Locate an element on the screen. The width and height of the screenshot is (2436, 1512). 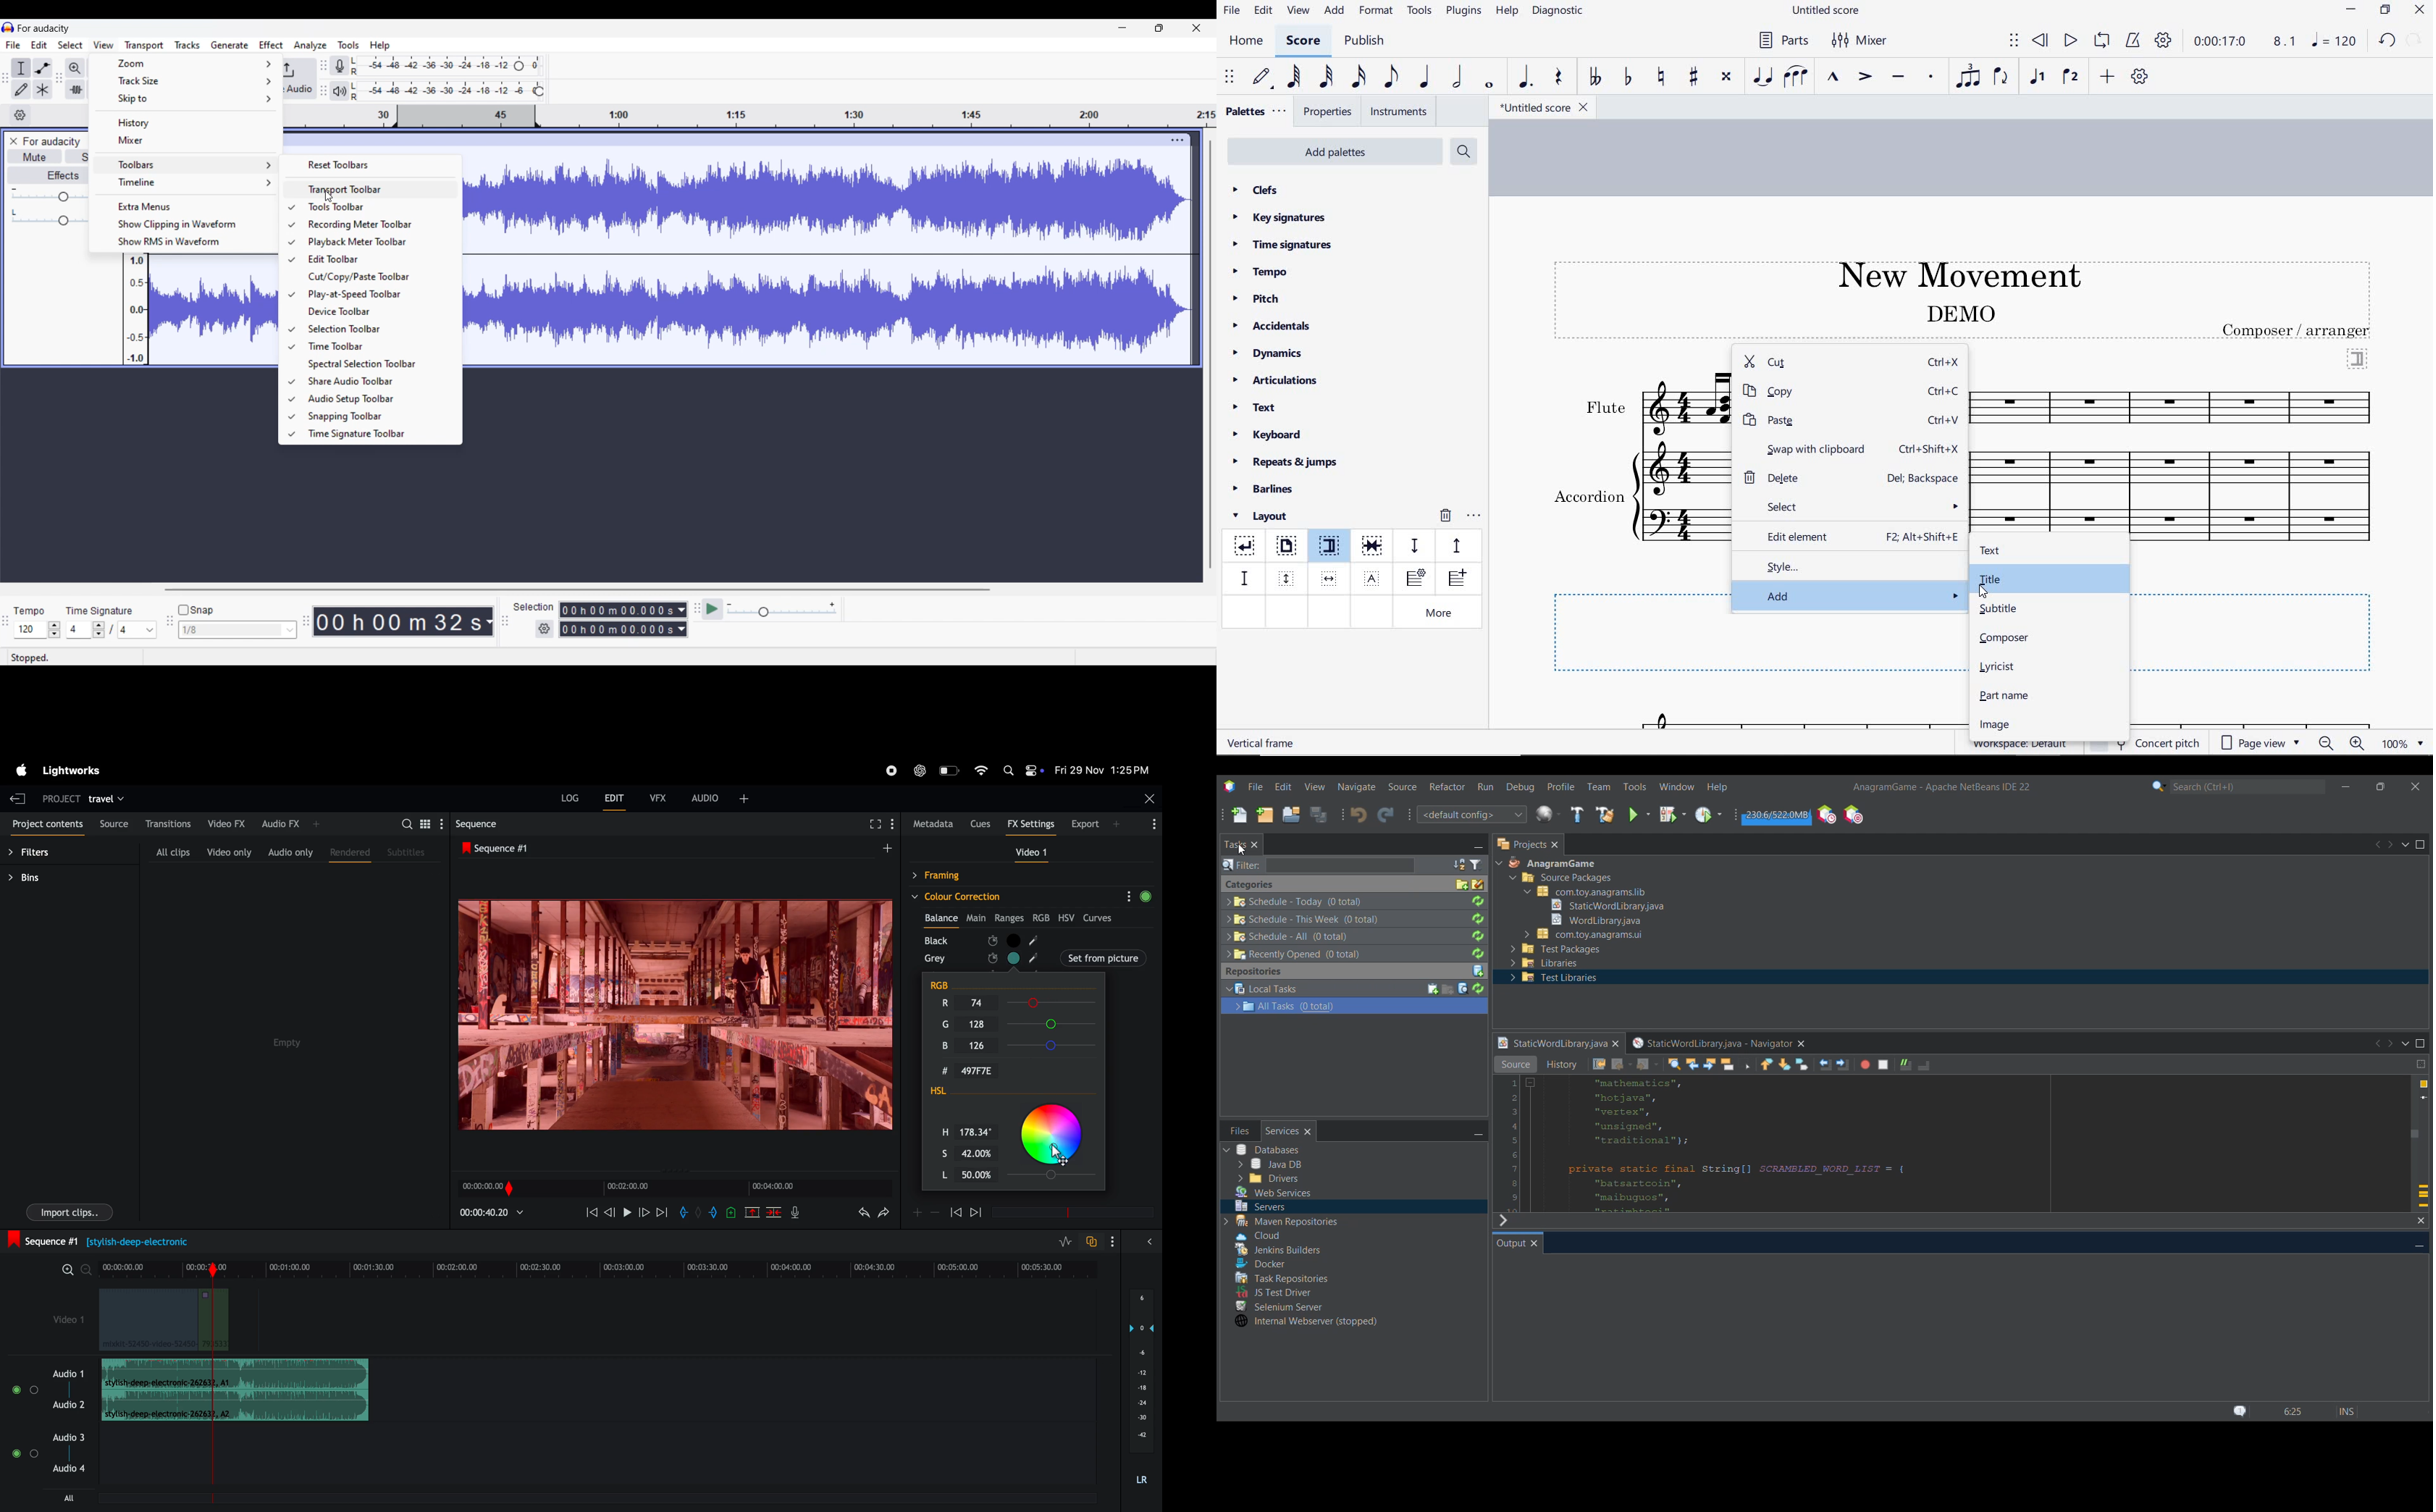
video fx is located at coordinates (226, 824).